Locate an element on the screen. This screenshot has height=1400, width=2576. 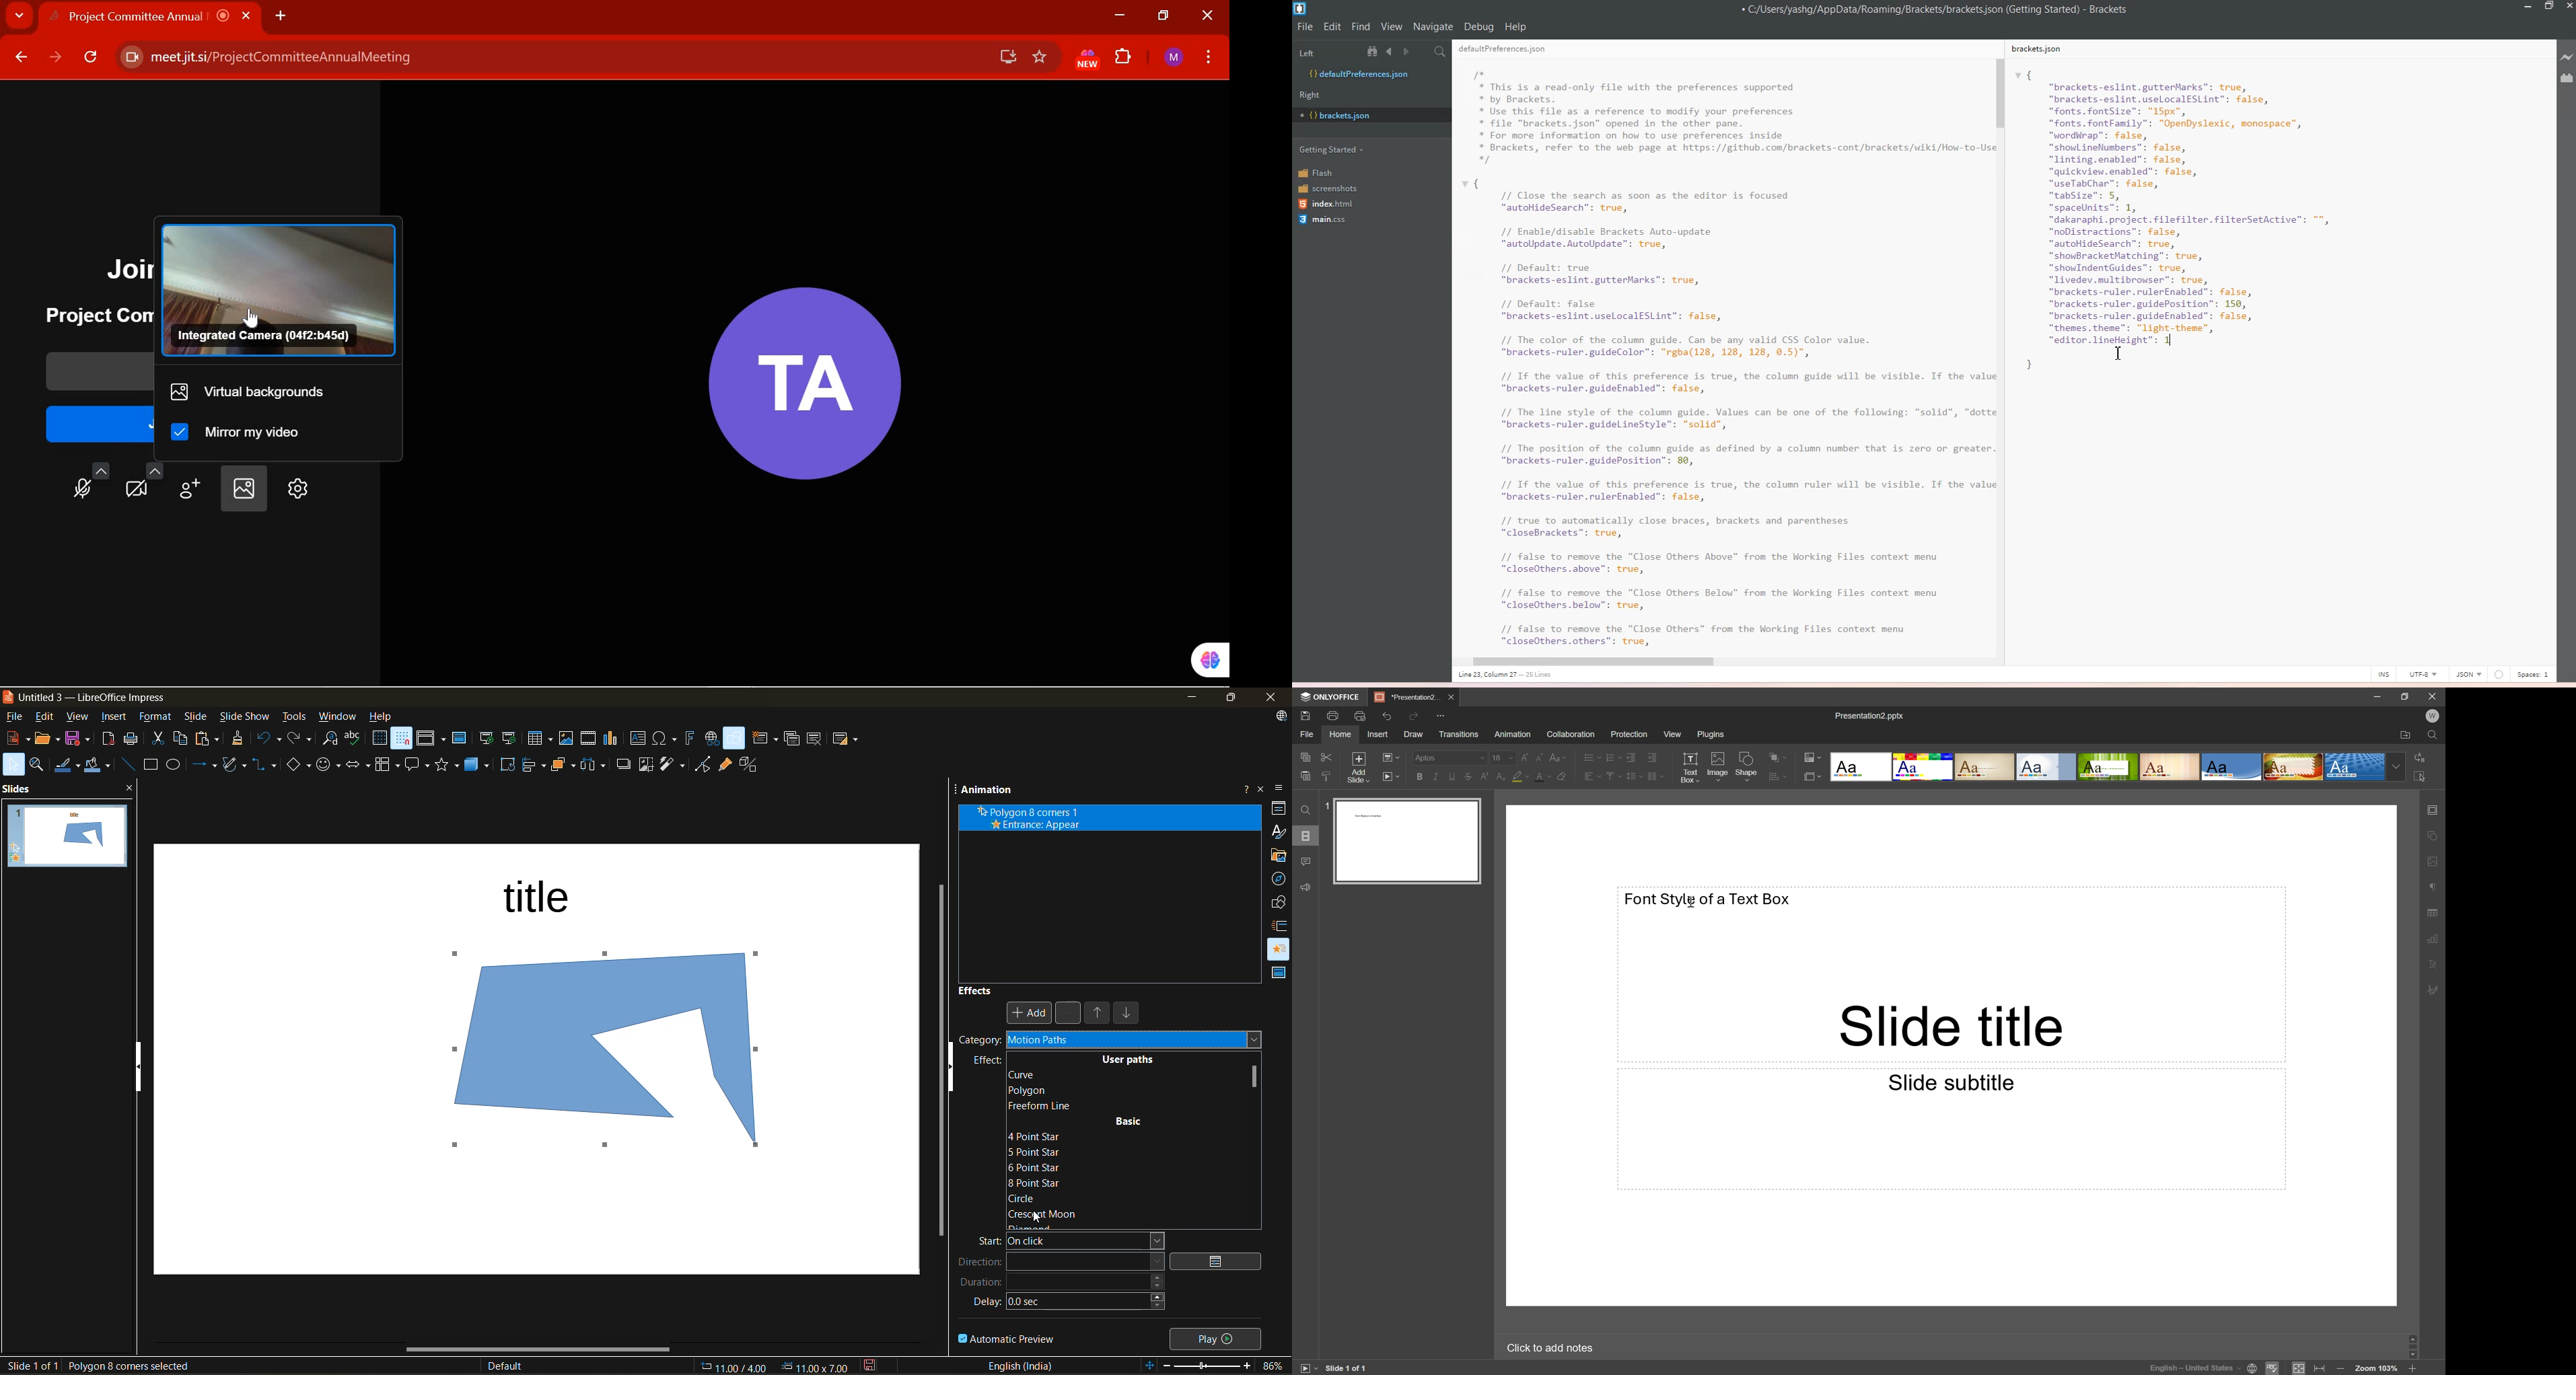
8 point star is located at coordinates (1045, 1183).